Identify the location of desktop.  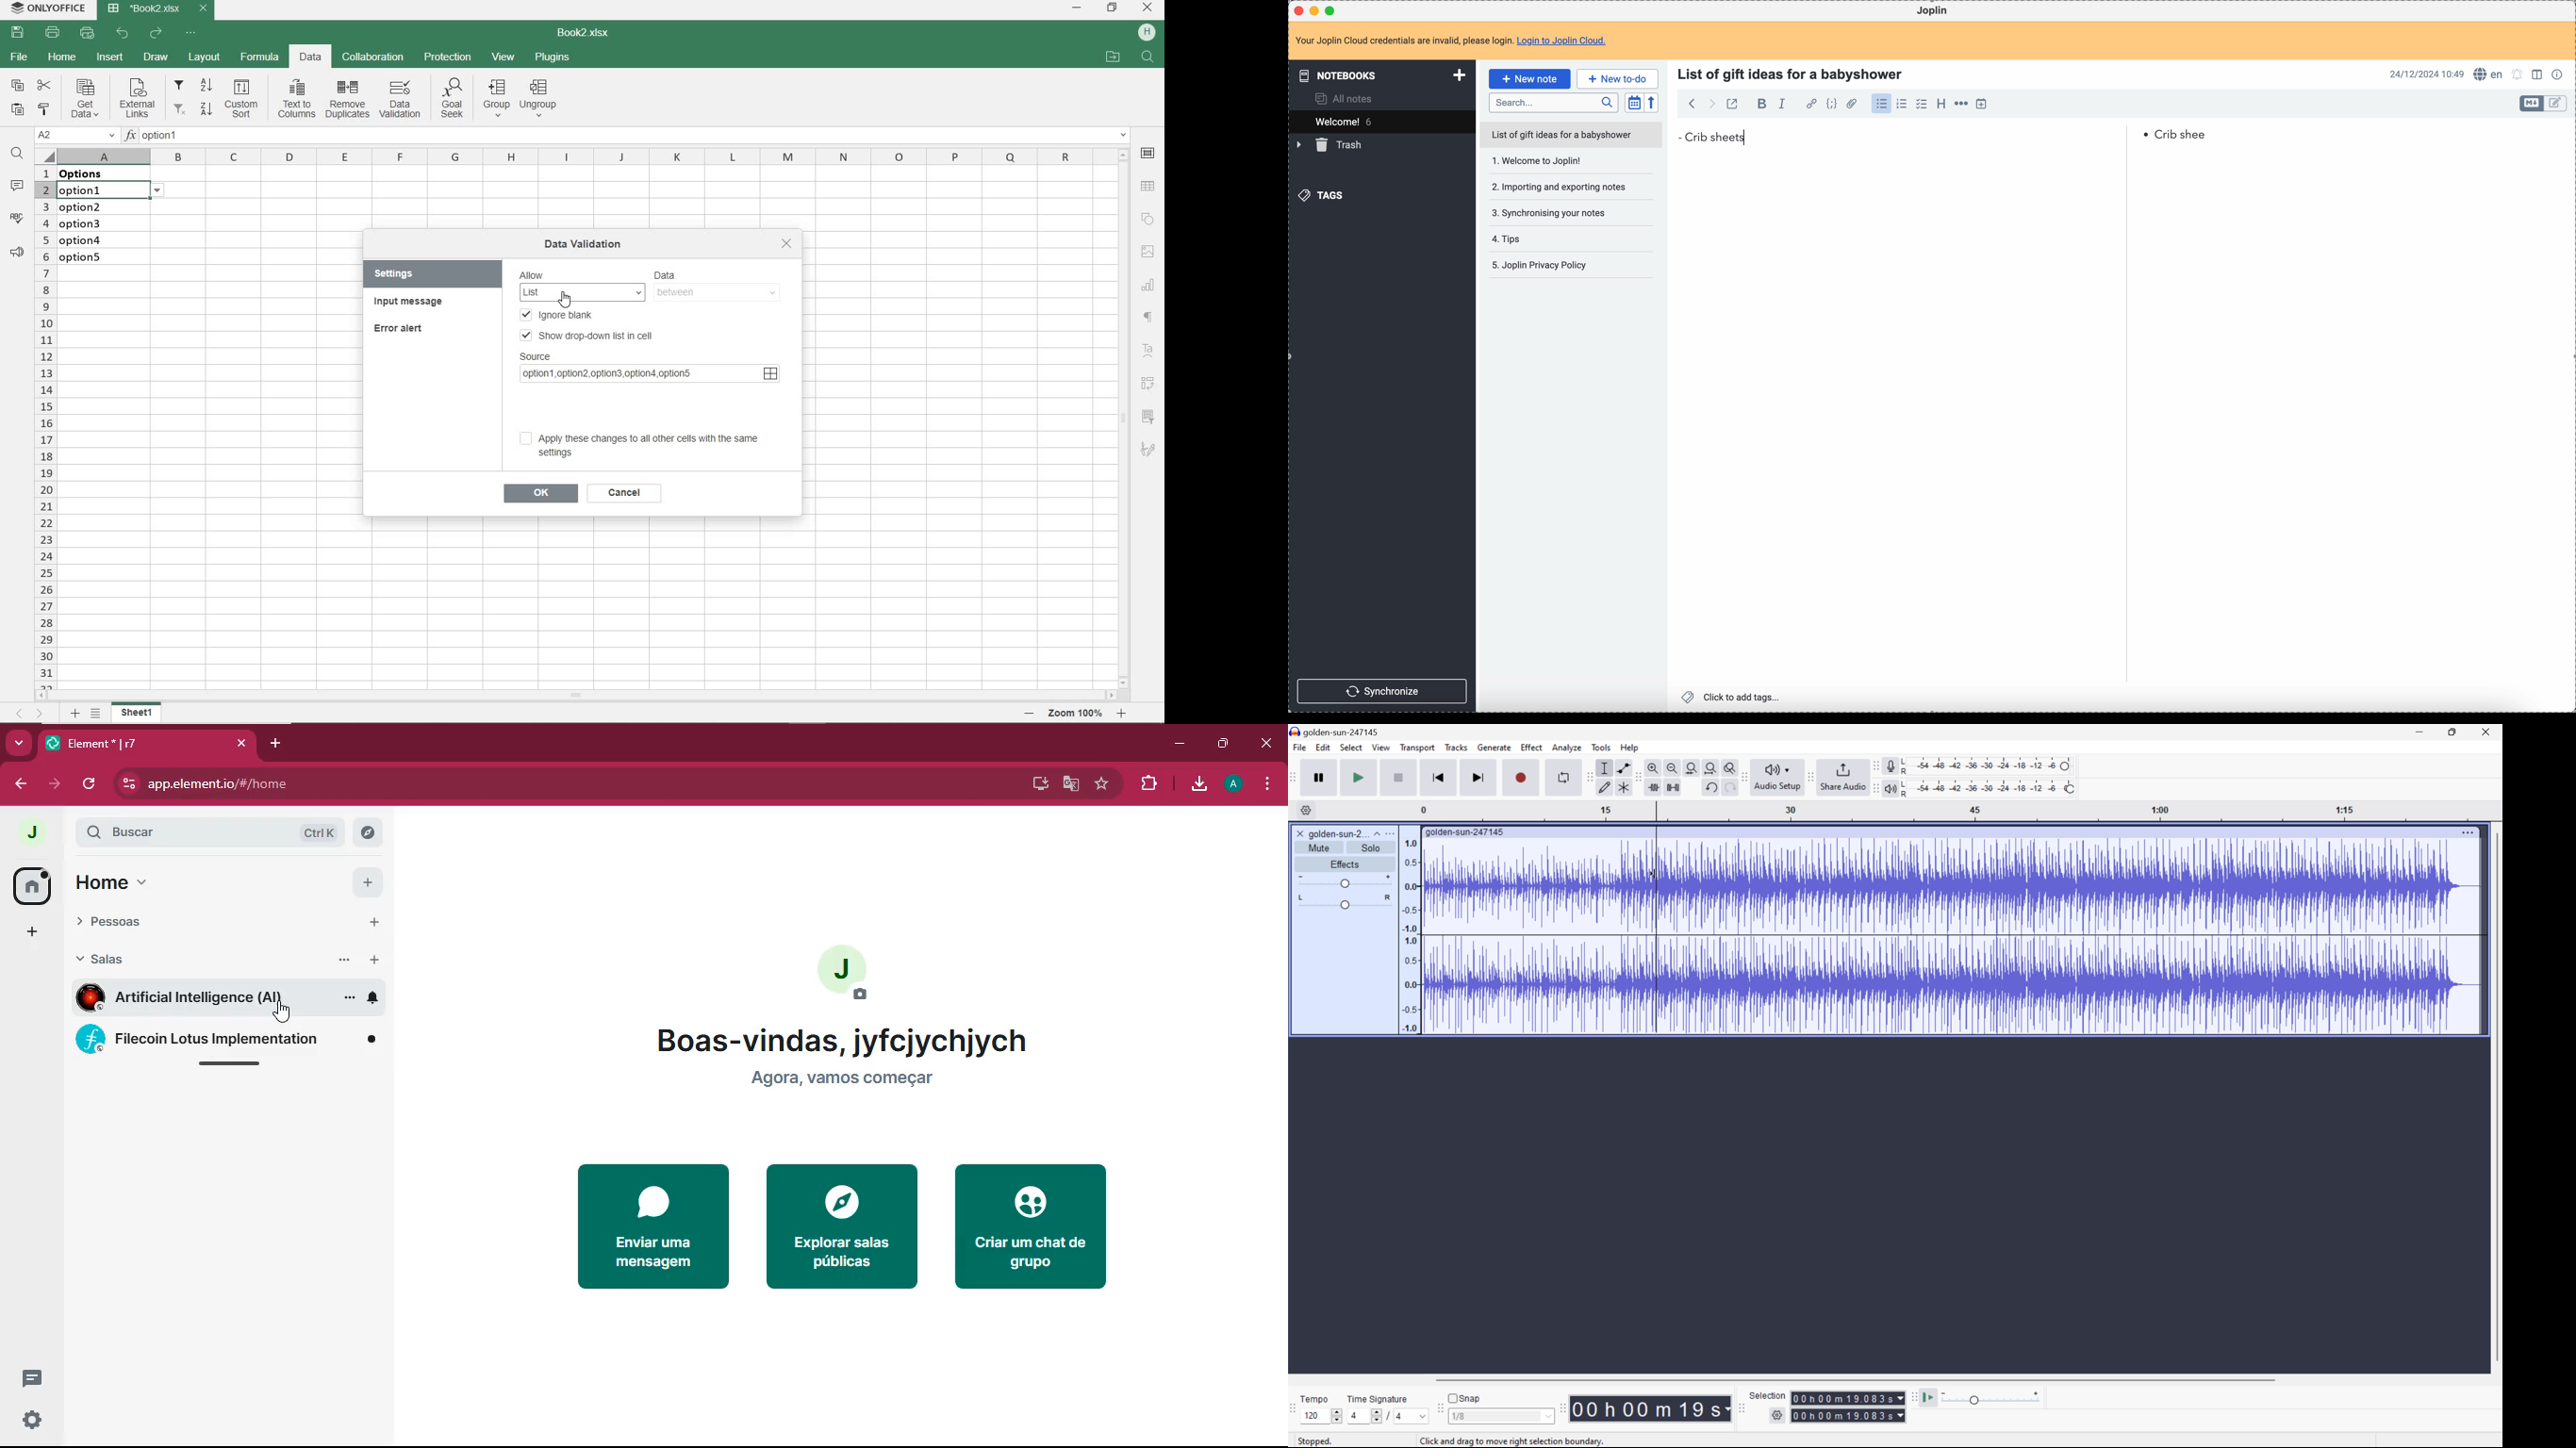
(1036, 785).